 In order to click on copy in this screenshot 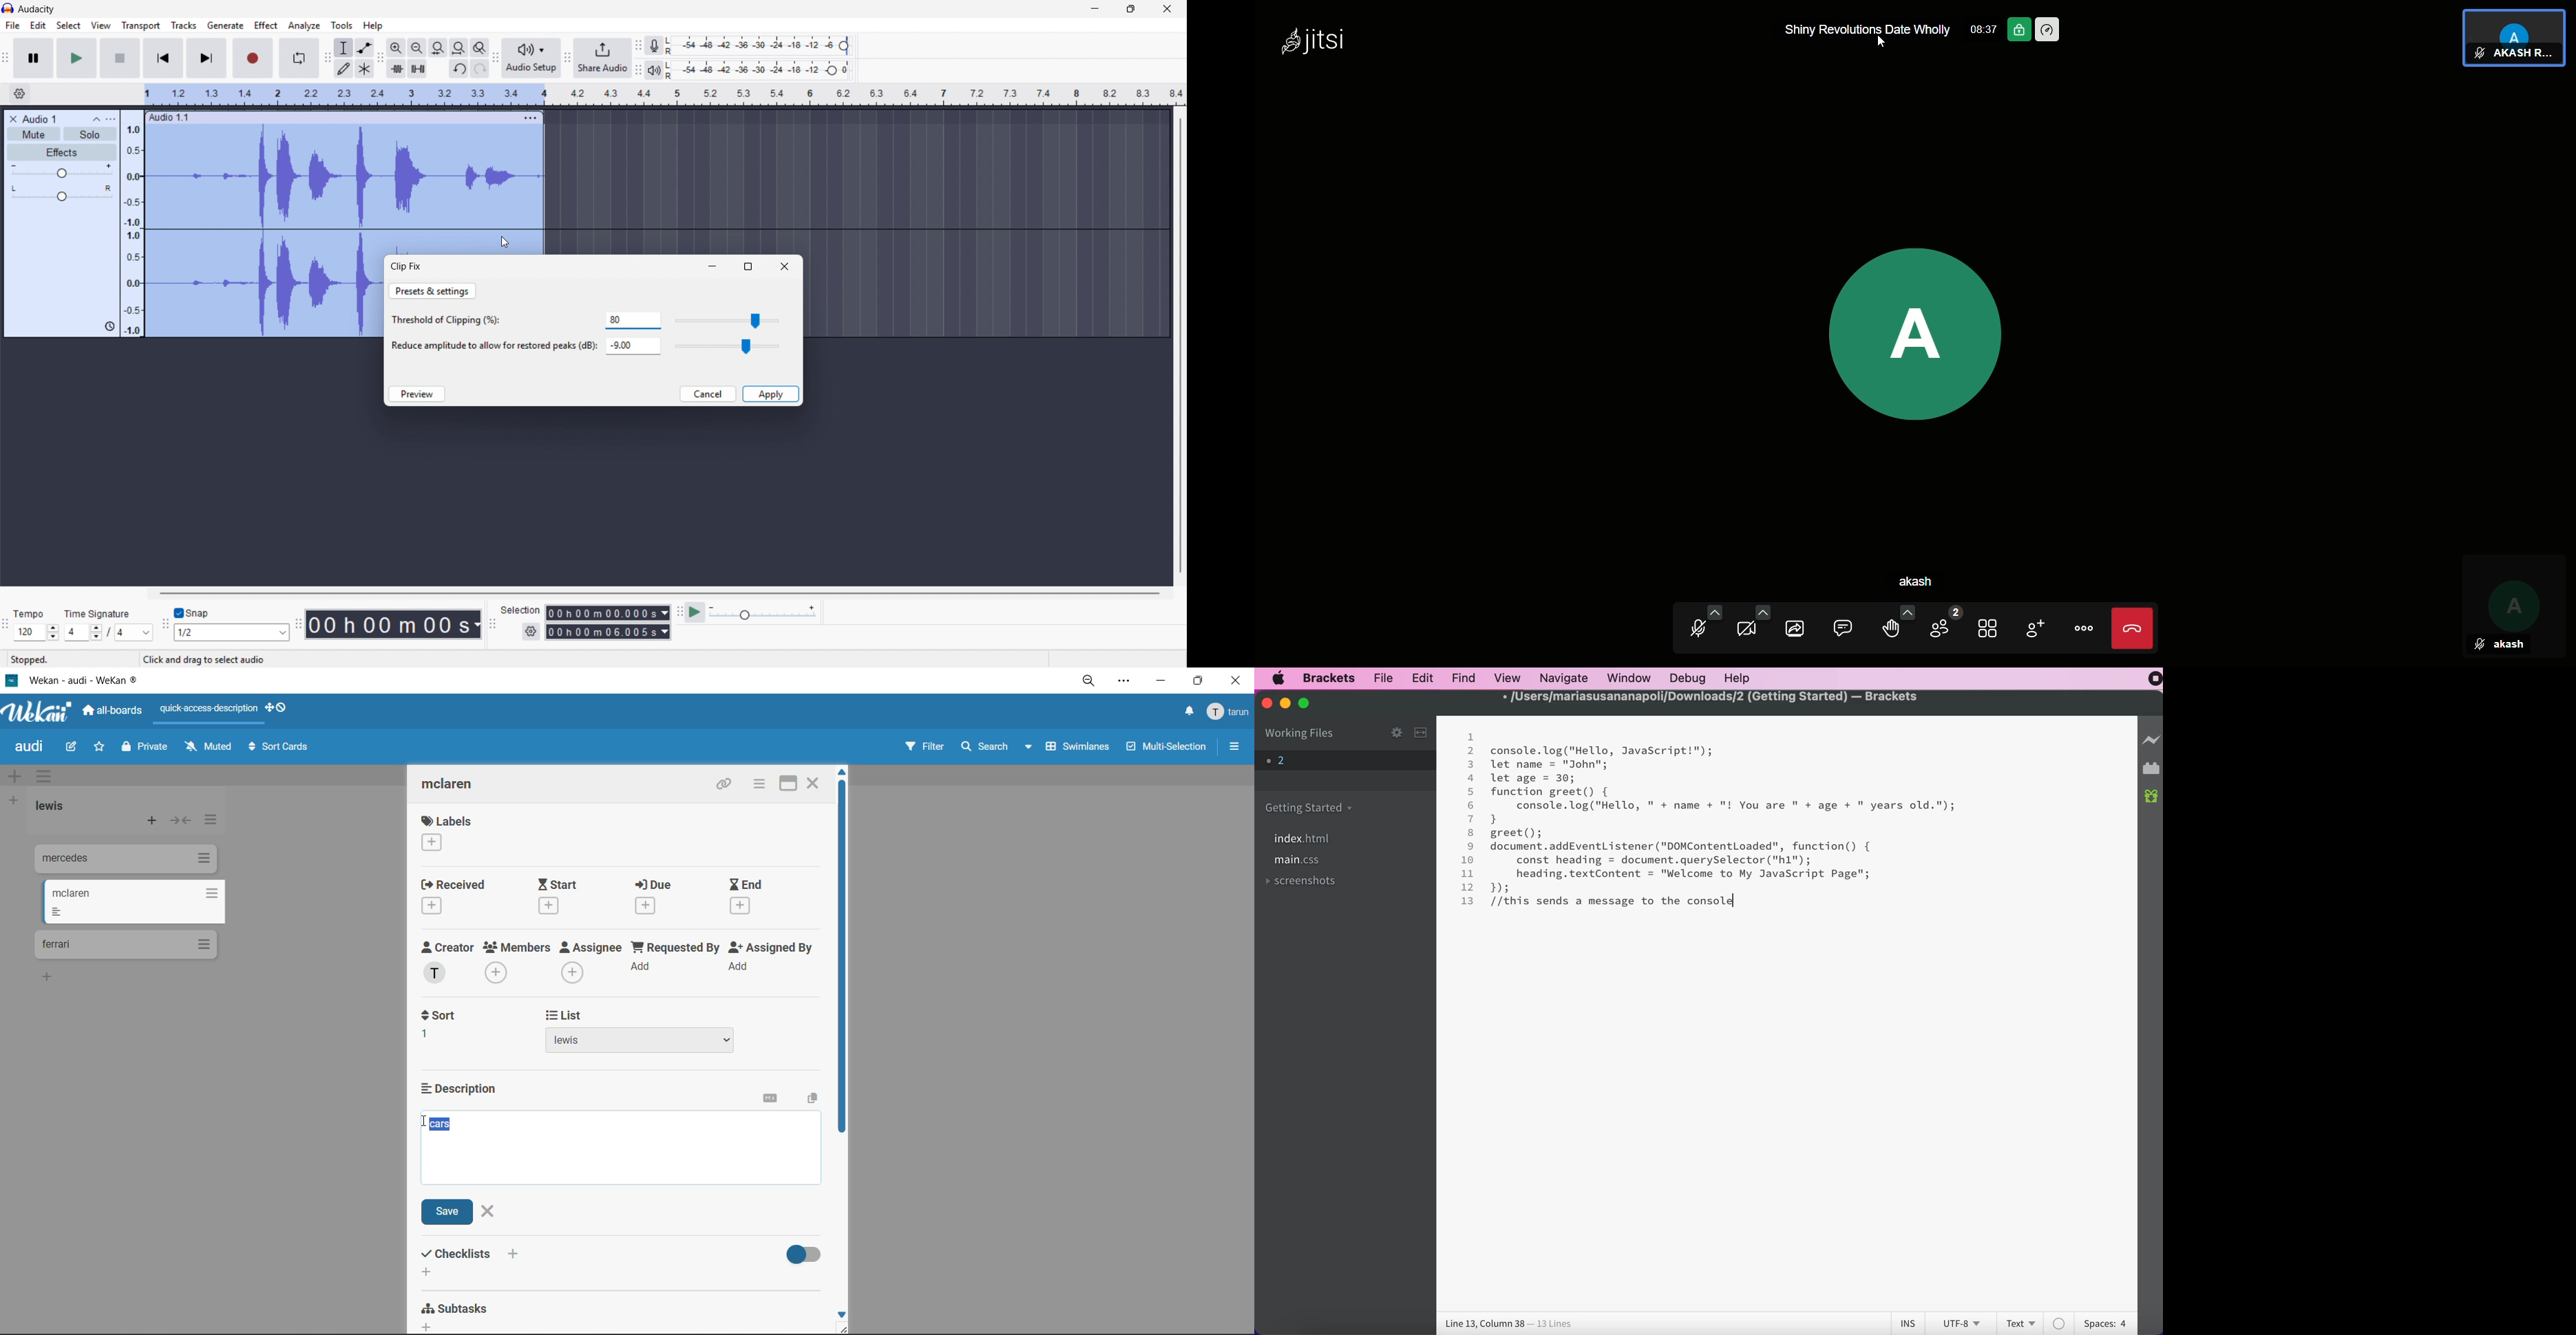, I will do `click(810, 1099)`.